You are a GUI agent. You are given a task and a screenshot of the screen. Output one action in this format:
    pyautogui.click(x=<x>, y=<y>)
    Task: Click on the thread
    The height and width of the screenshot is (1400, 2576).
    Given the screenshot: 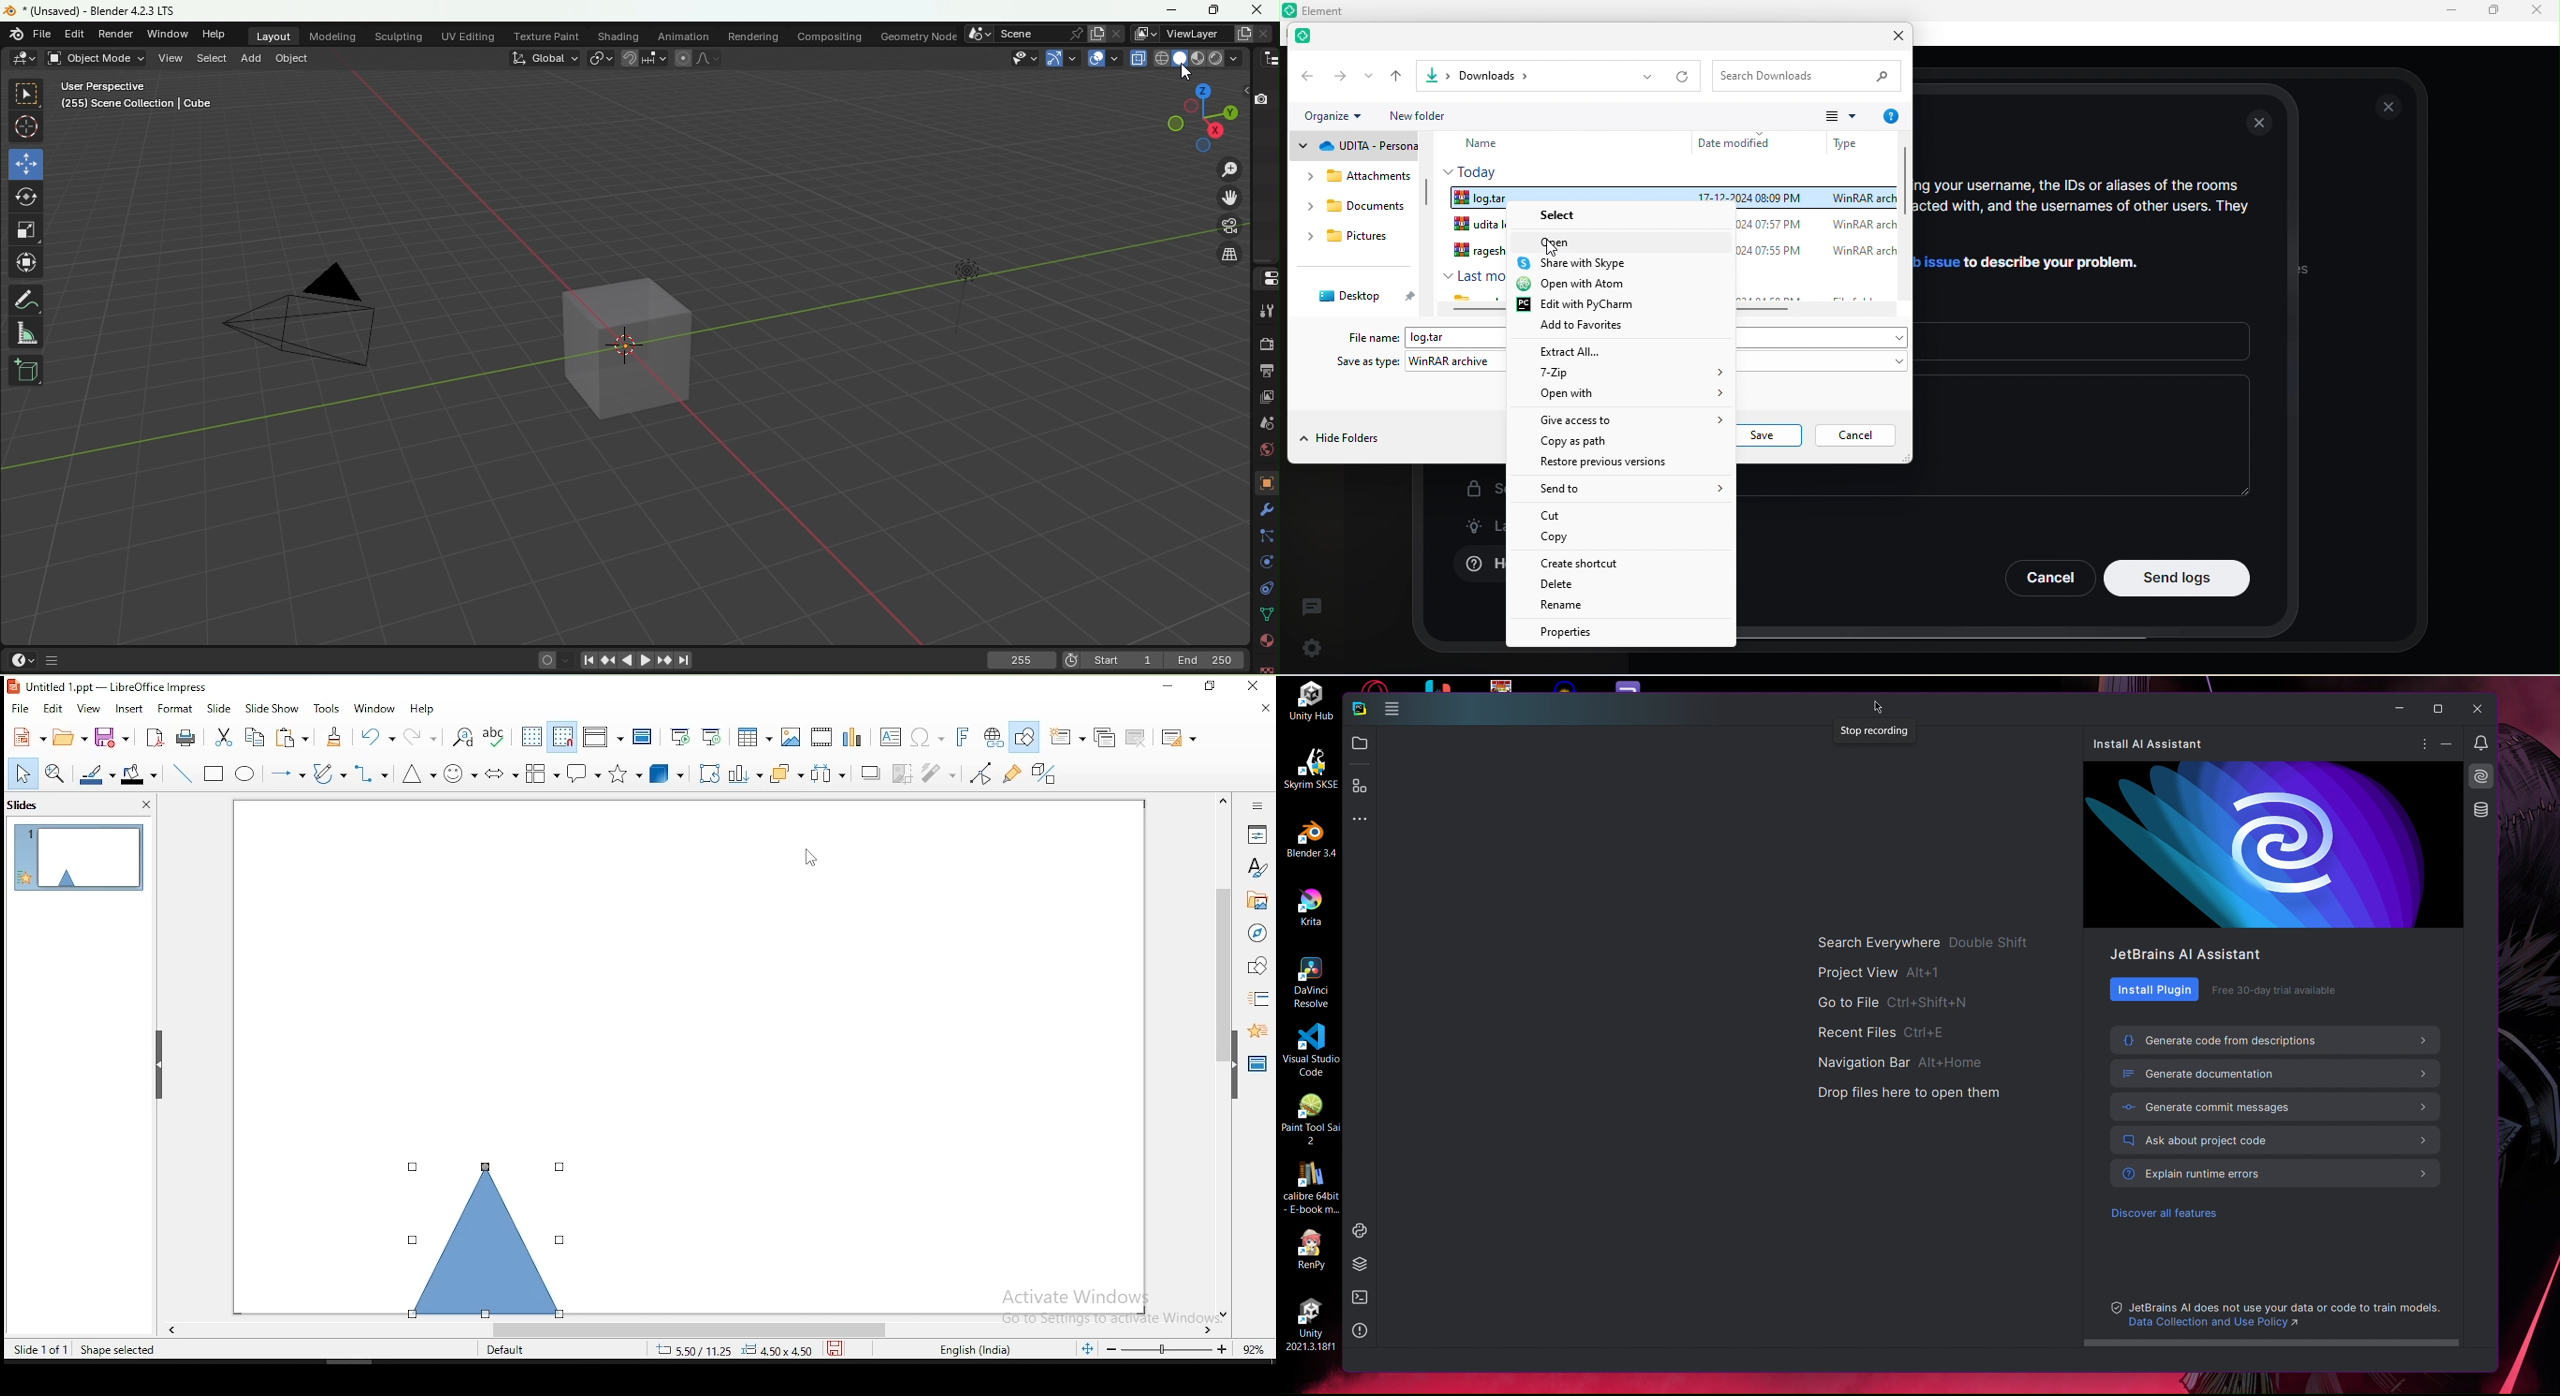 What is the action you would take?
    pyautogui.click(x=1312, y=606)
    